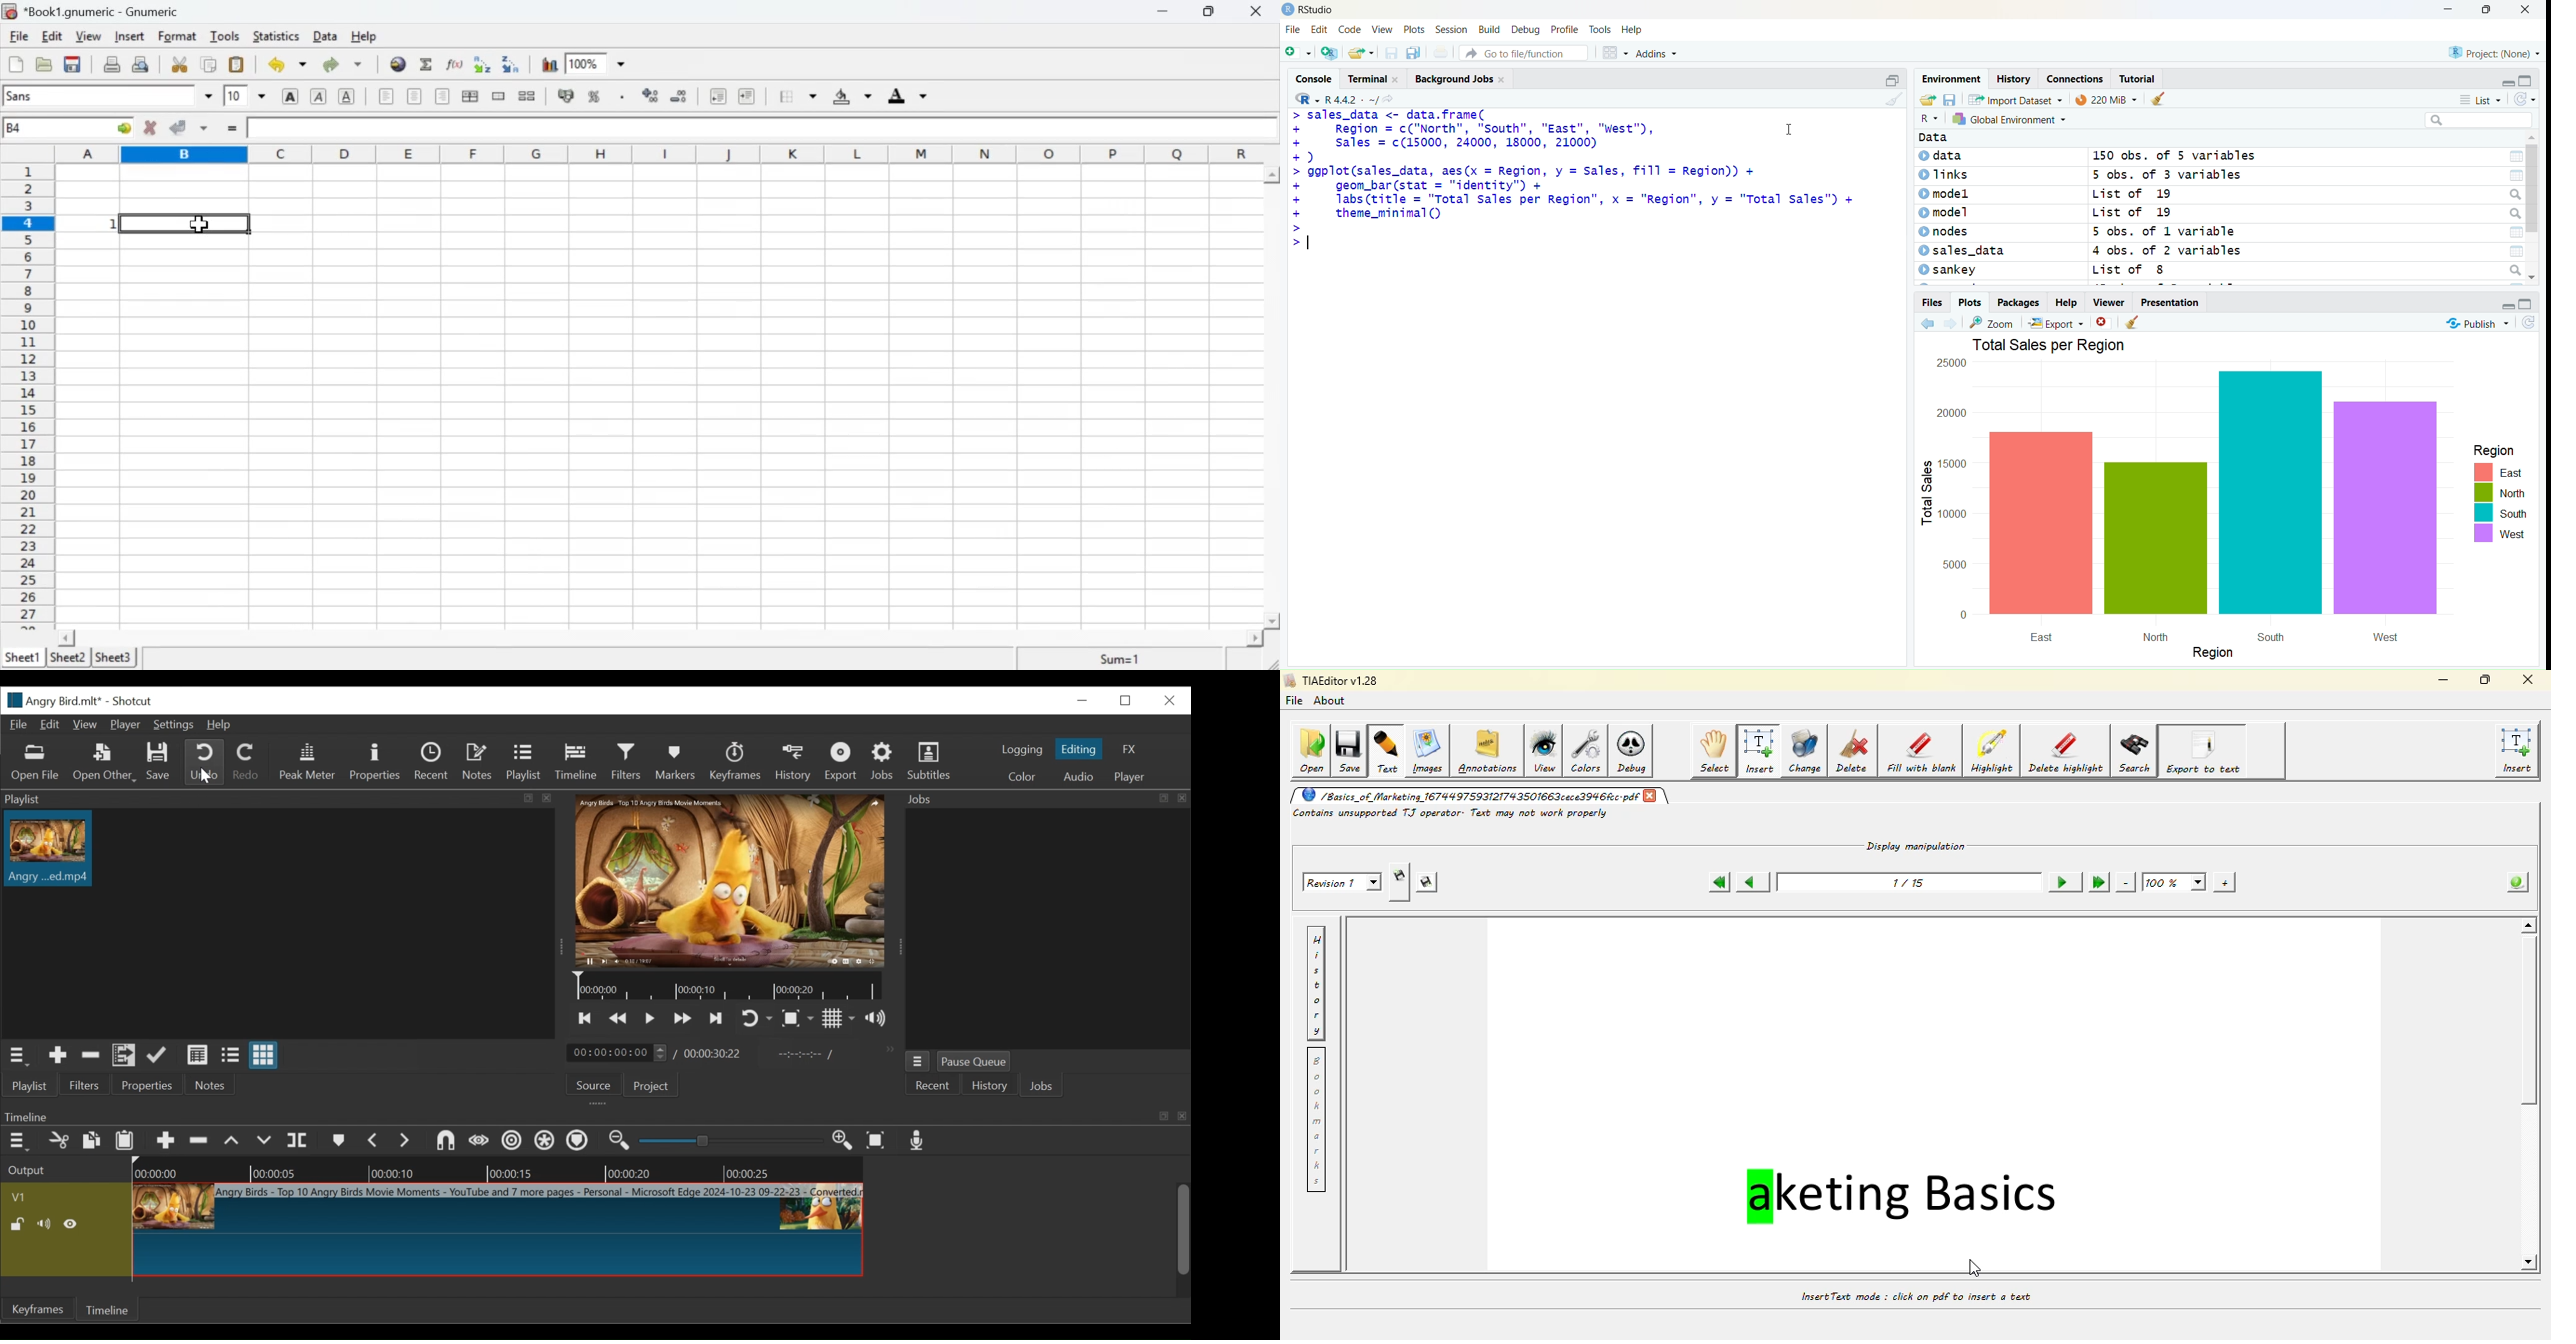 The width and height of the screenshot is (2576, 1344). Describe the element at coordinates (2533, 1028) in the screenshot. I see `scroll bar` at that location.